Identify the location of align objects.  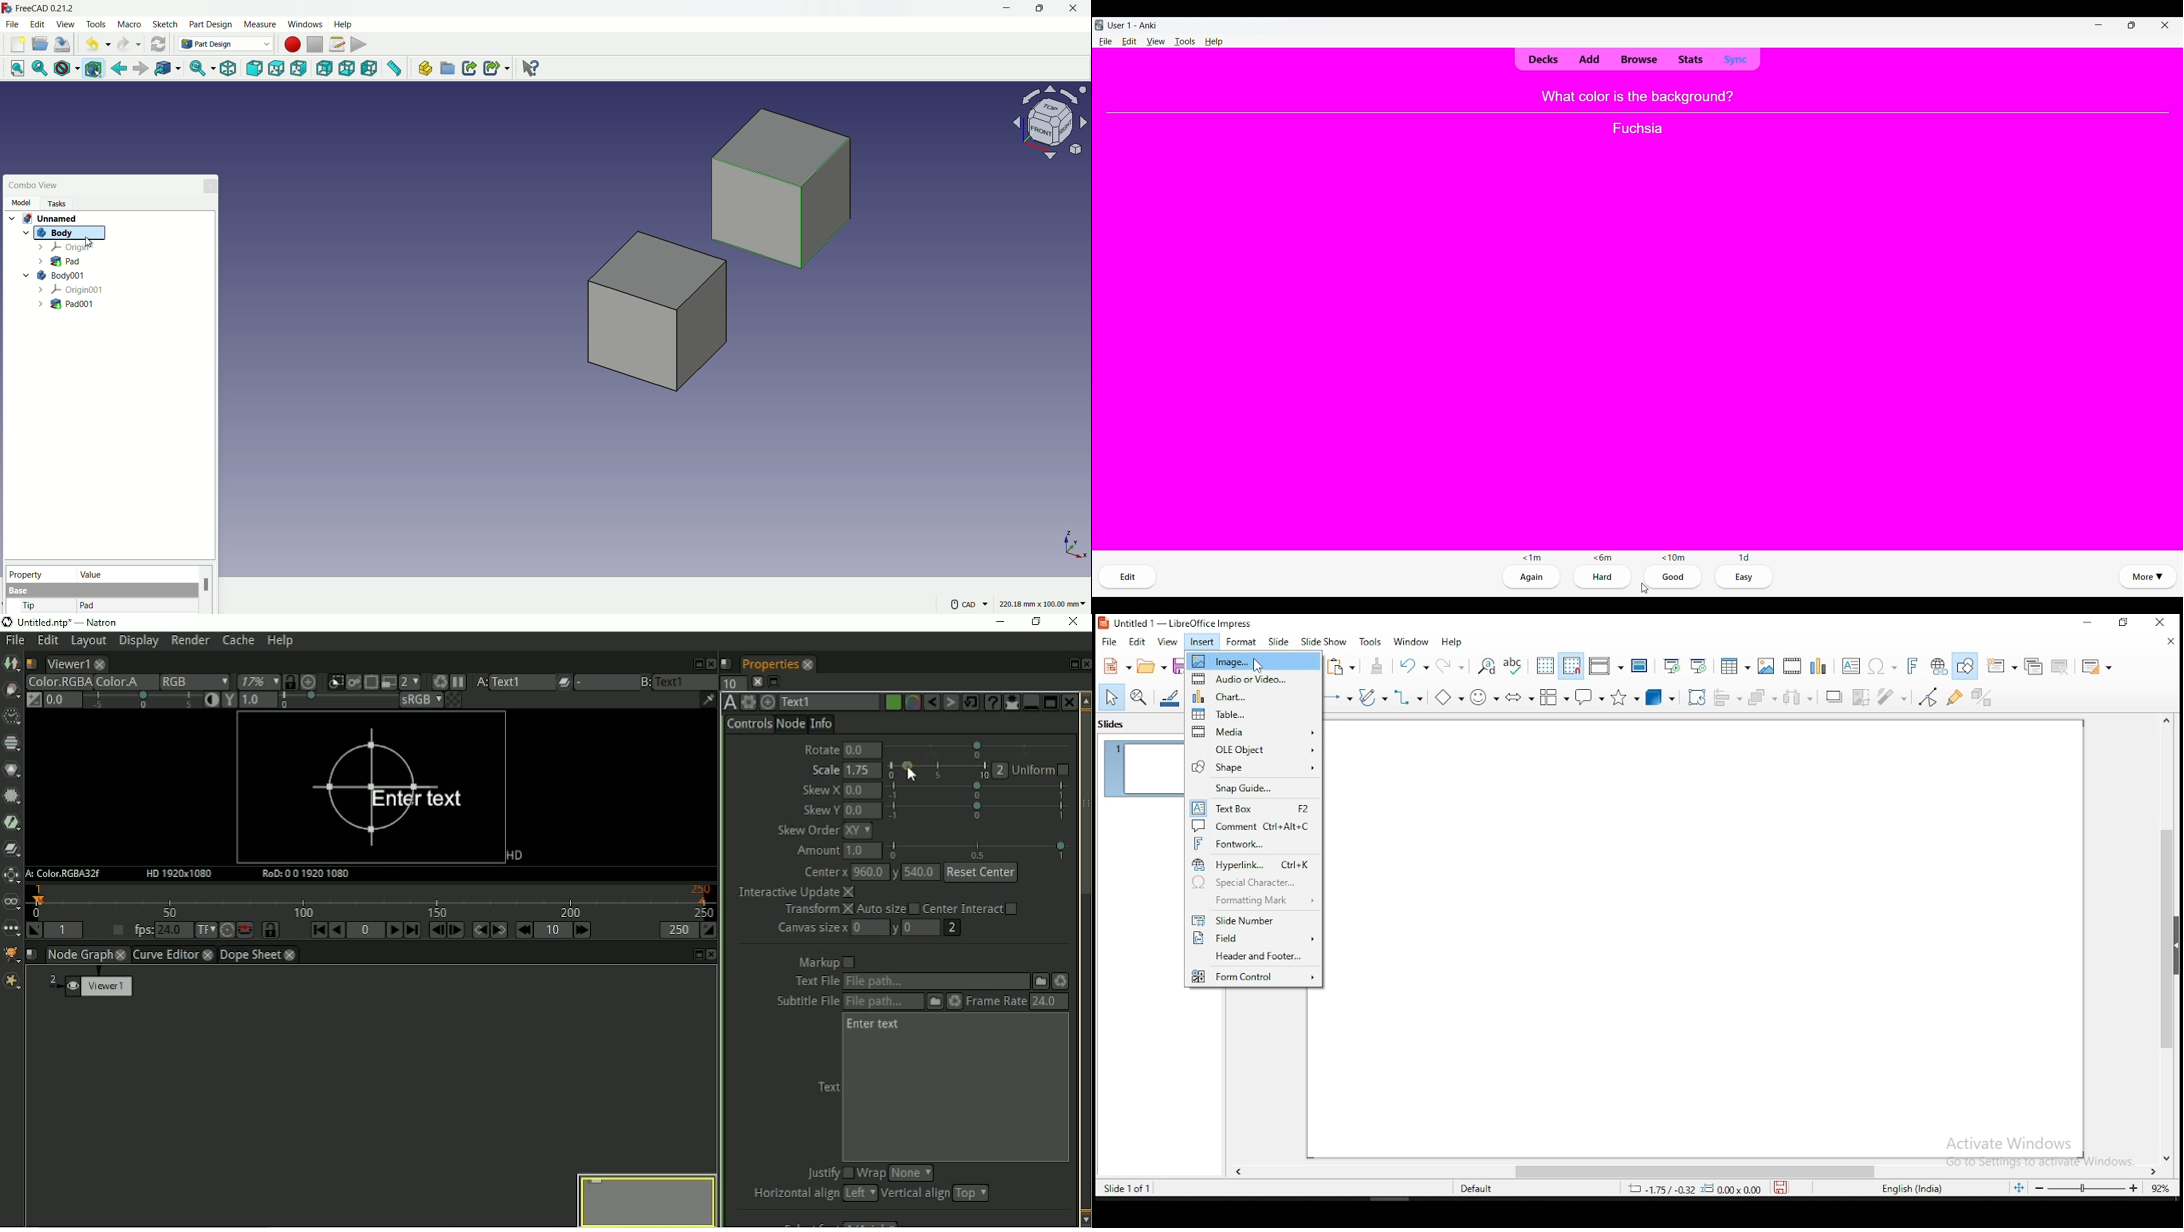
(1727, 695).